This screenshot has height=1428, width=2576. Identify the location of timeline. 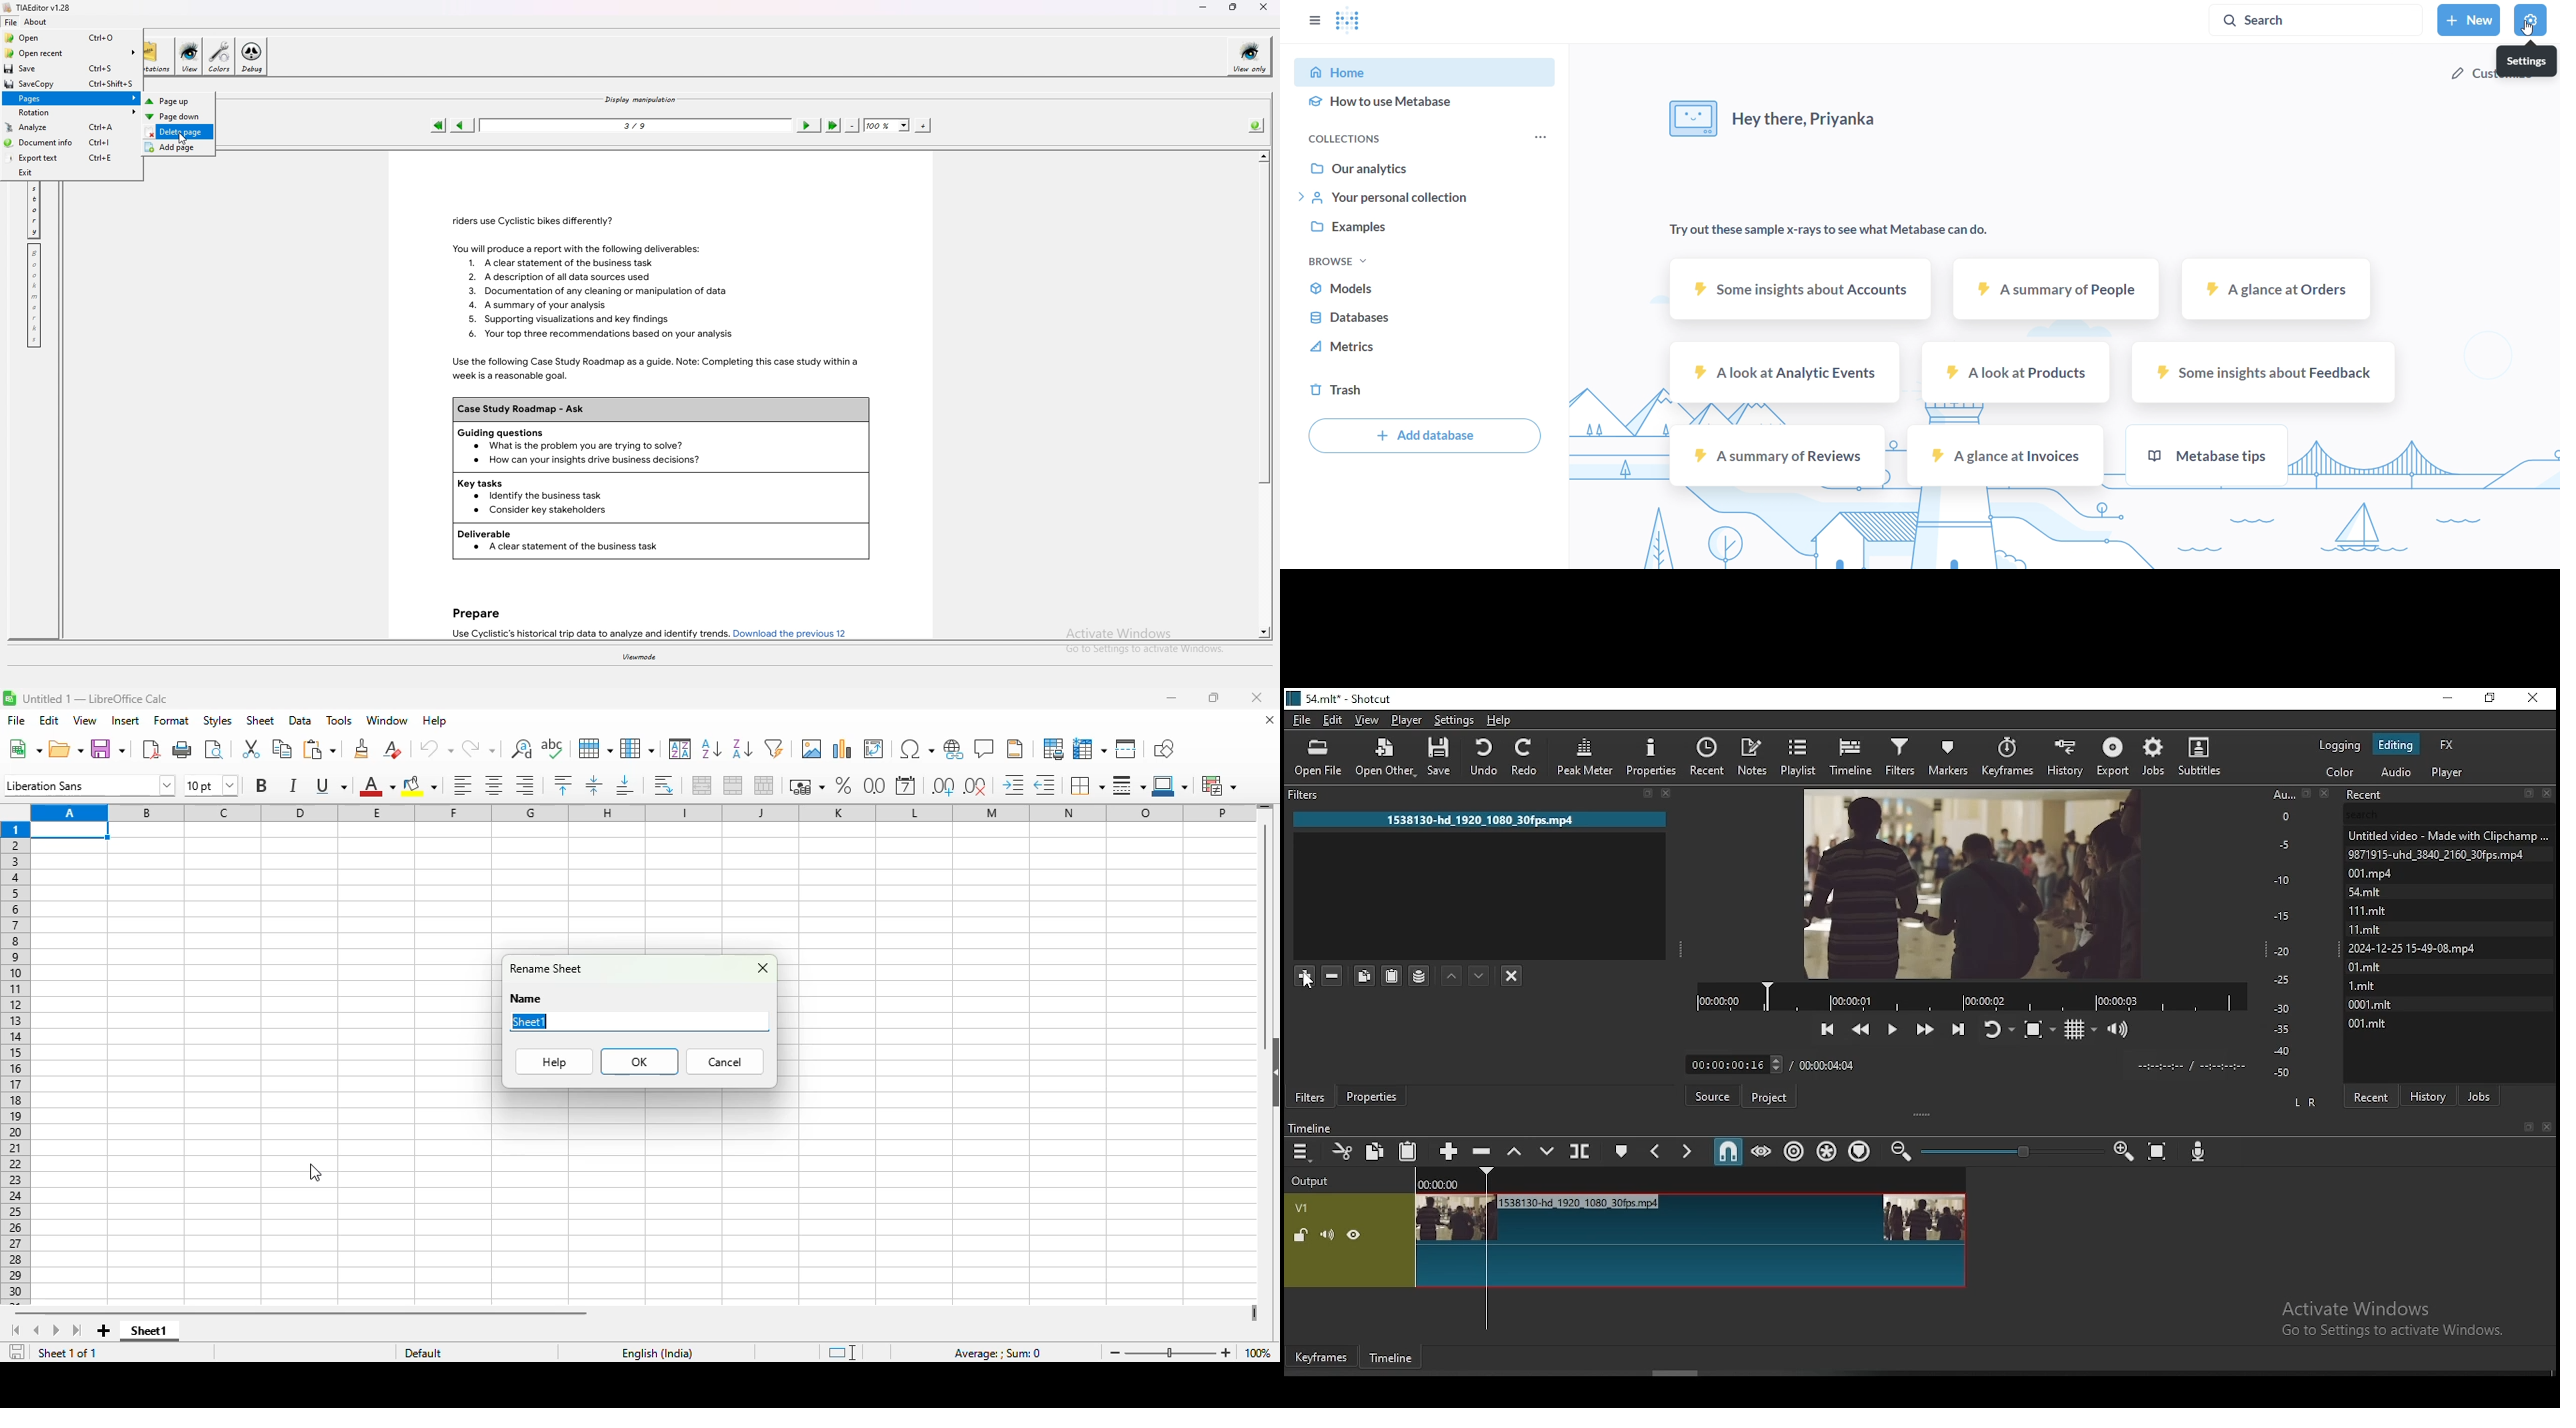
(1308, 1129).